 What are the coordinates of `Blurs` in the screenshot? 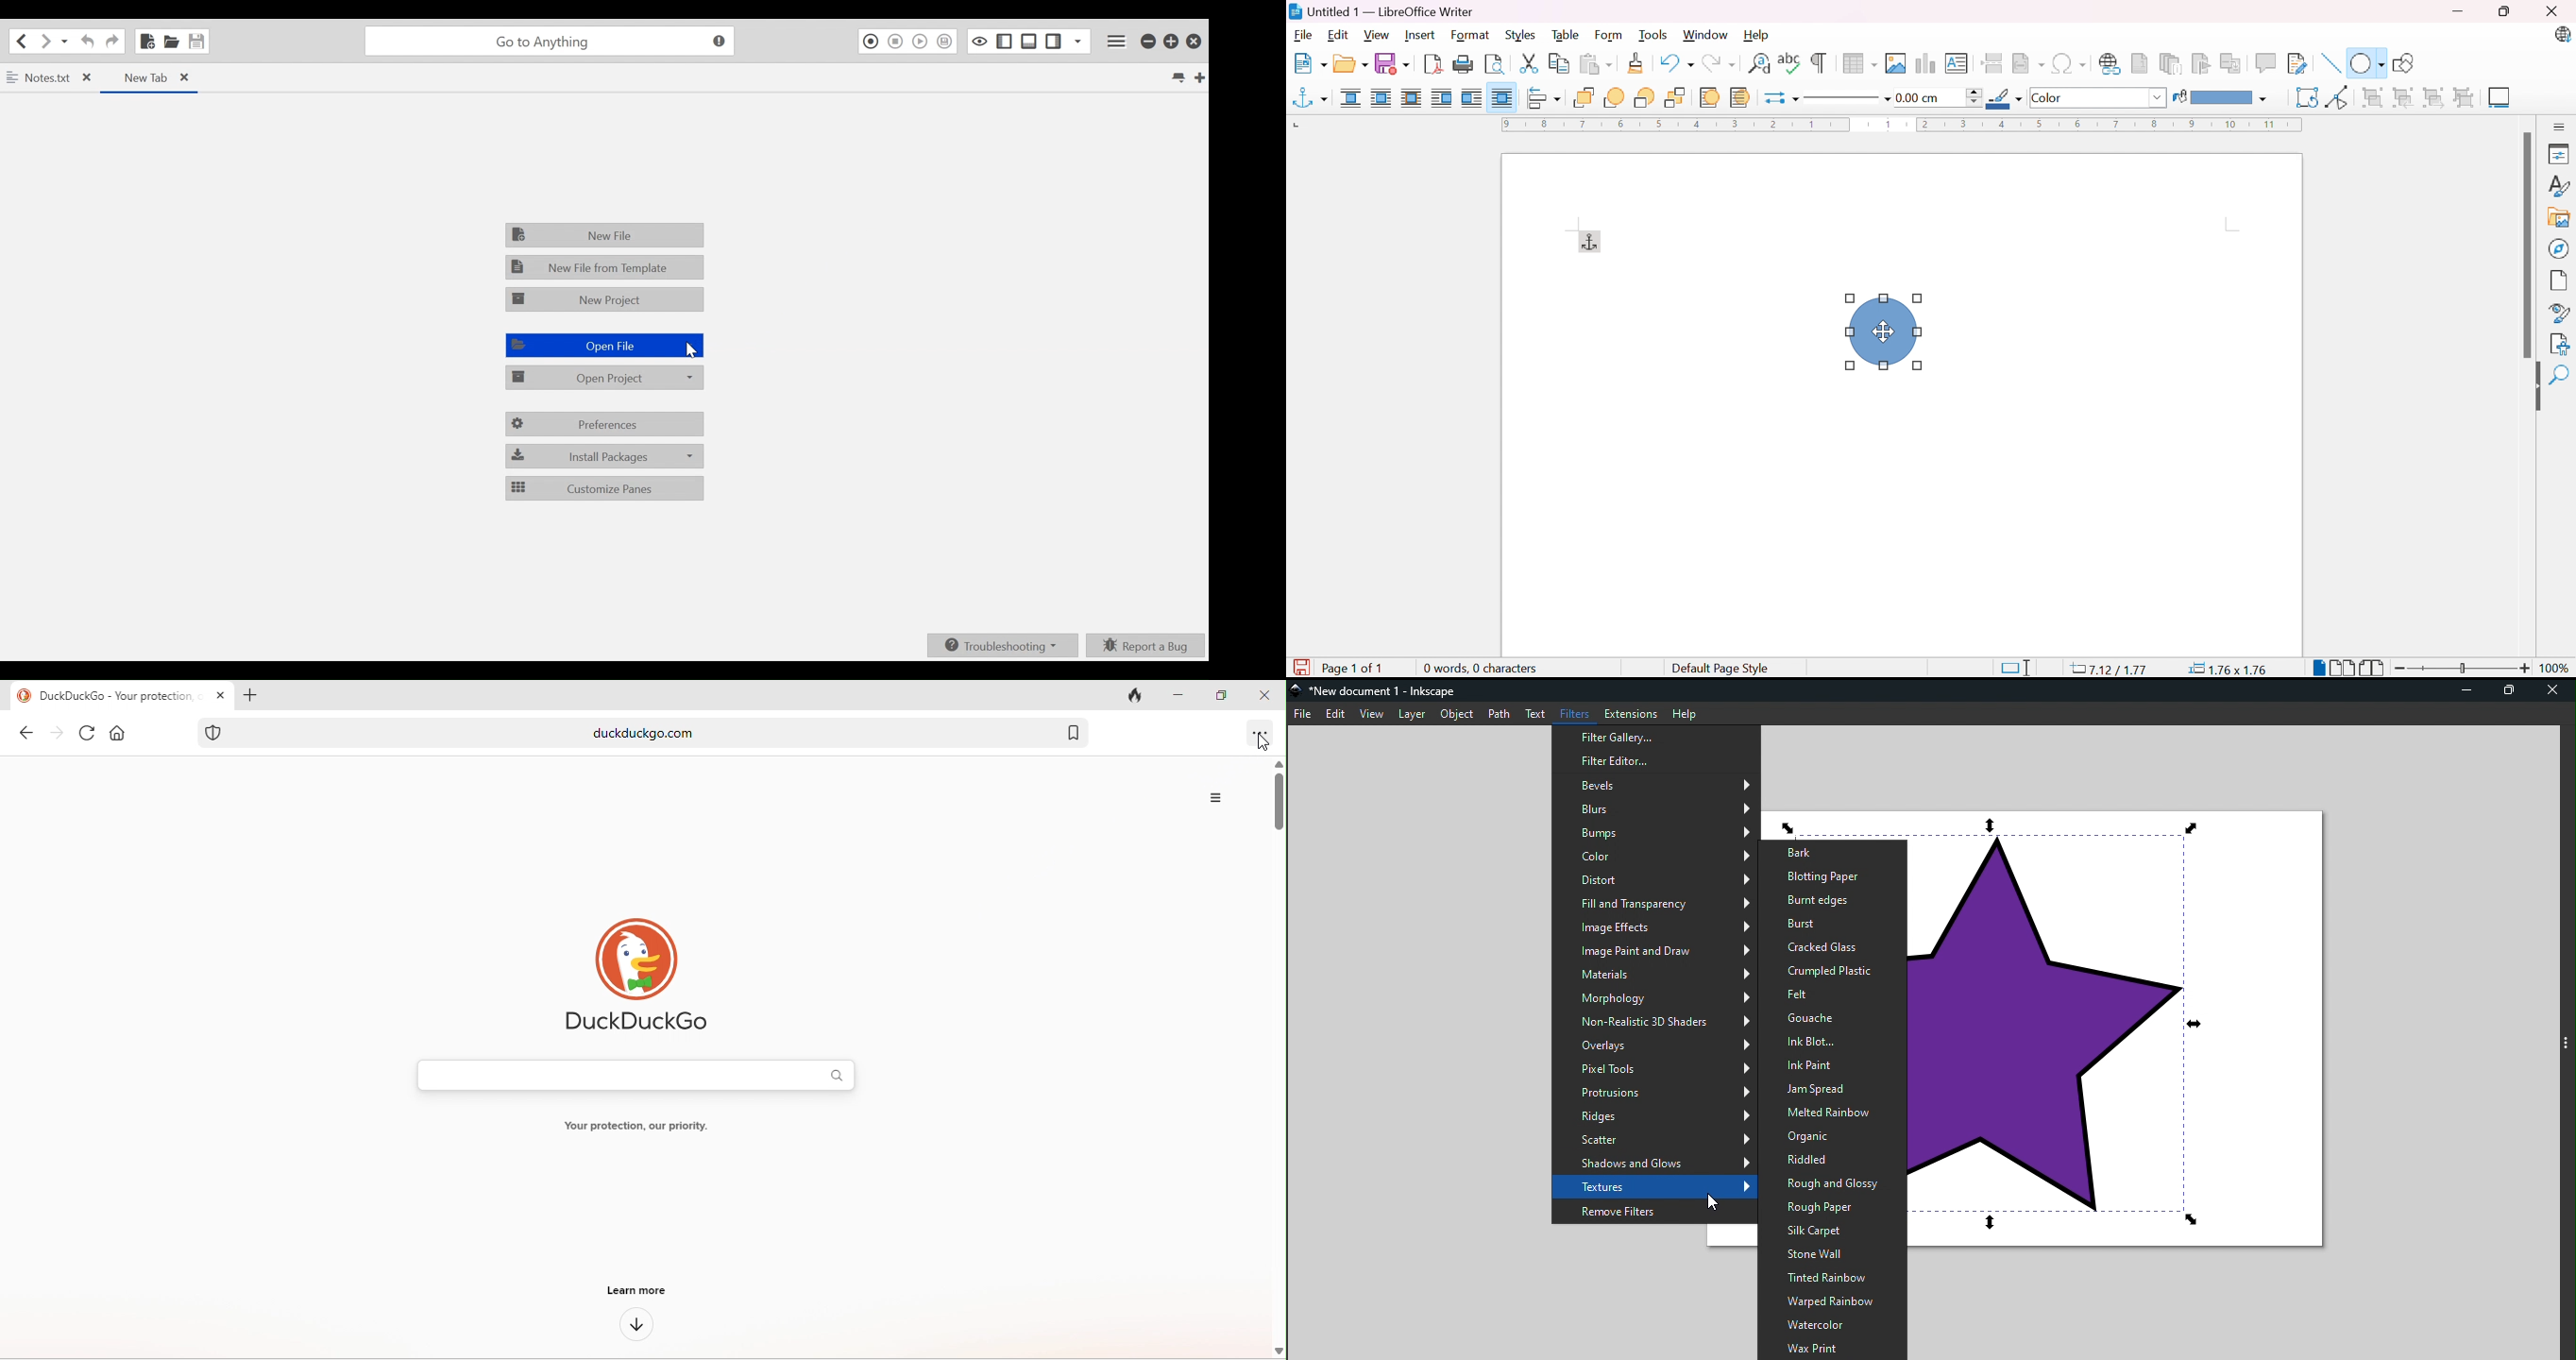 It's located at (1652, 808).